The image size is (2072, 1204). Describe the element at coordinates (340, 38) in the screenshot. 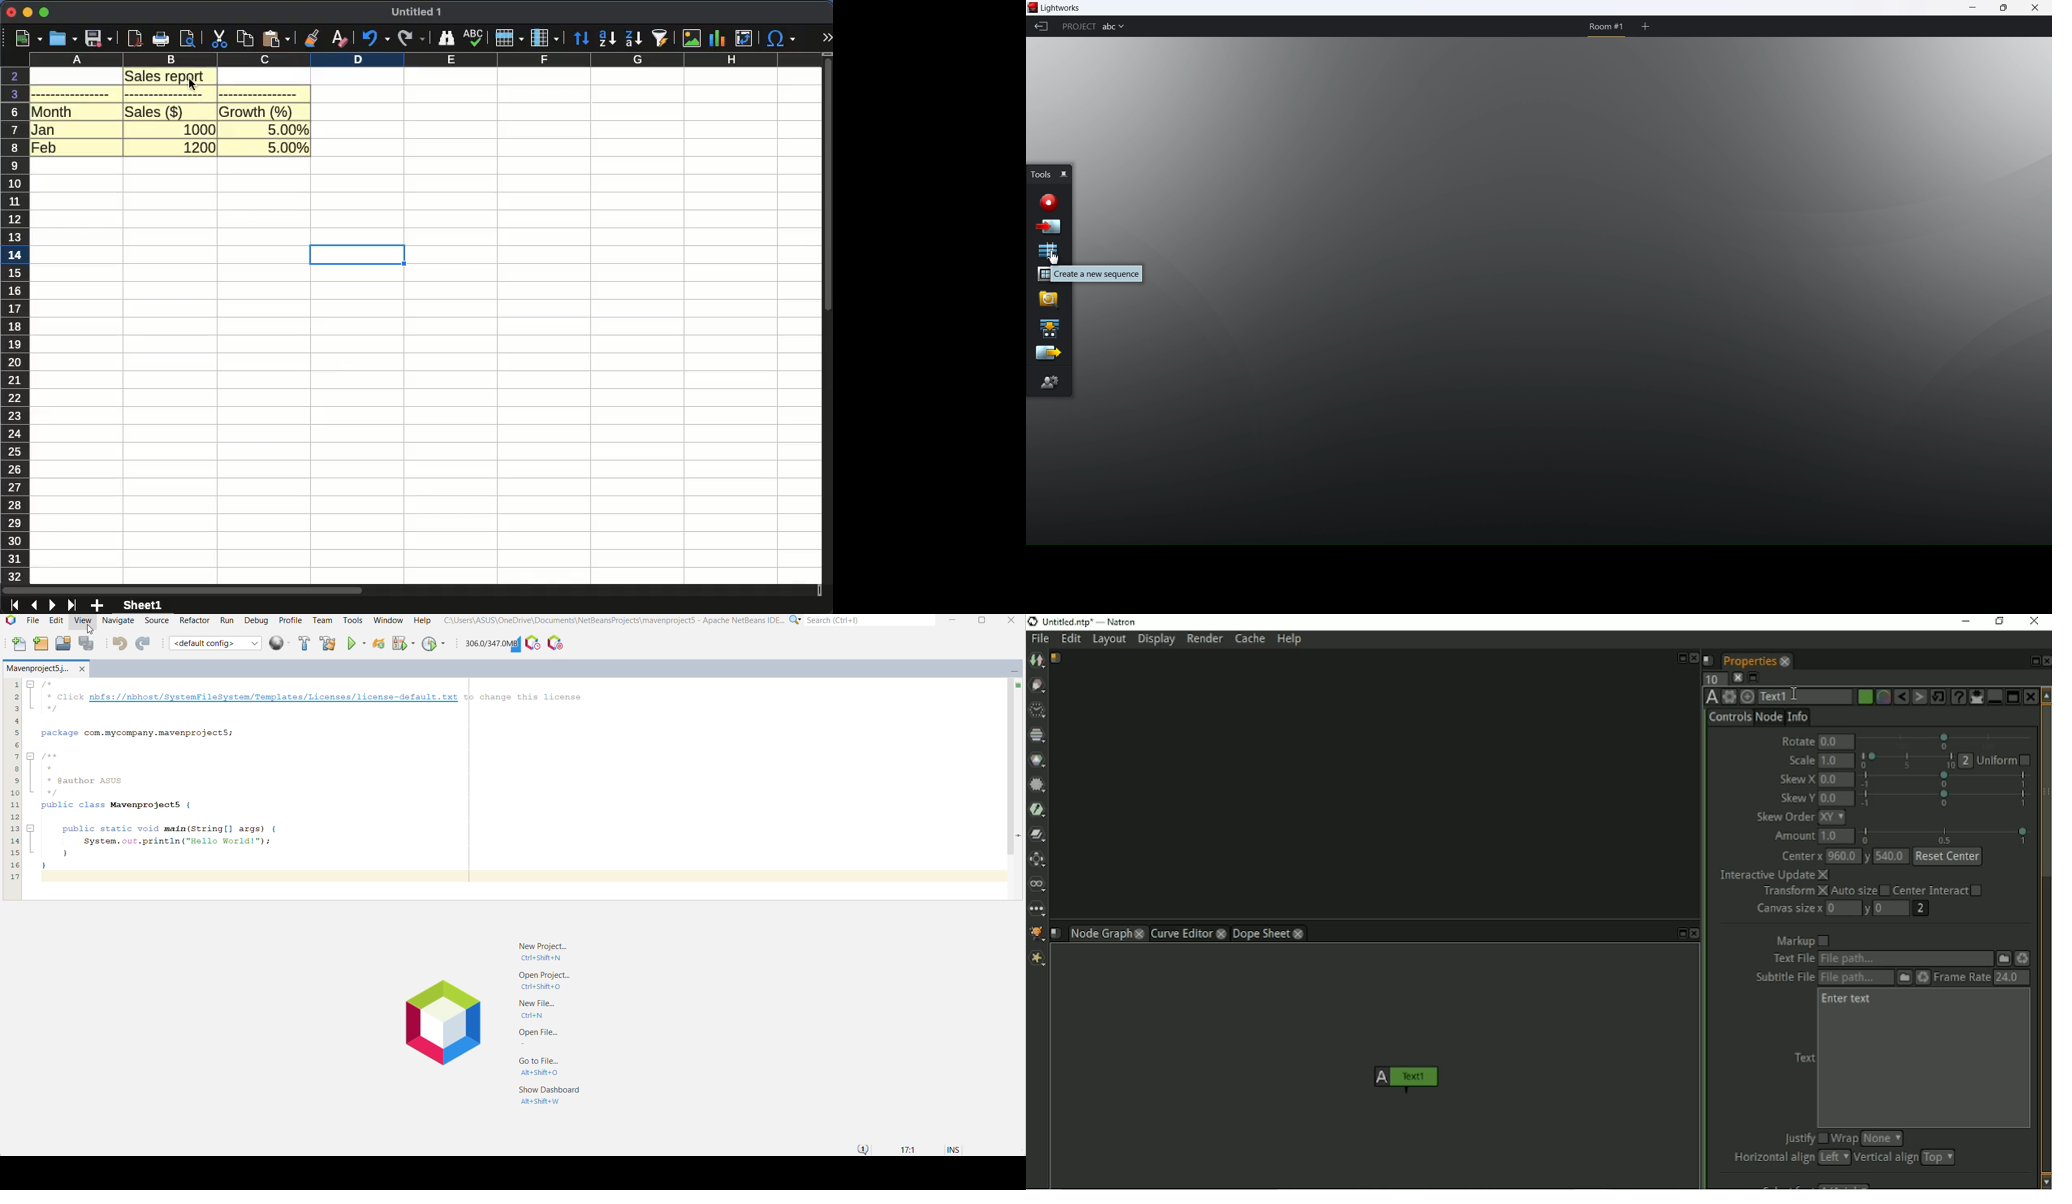

I see `clear formatting` at that location.